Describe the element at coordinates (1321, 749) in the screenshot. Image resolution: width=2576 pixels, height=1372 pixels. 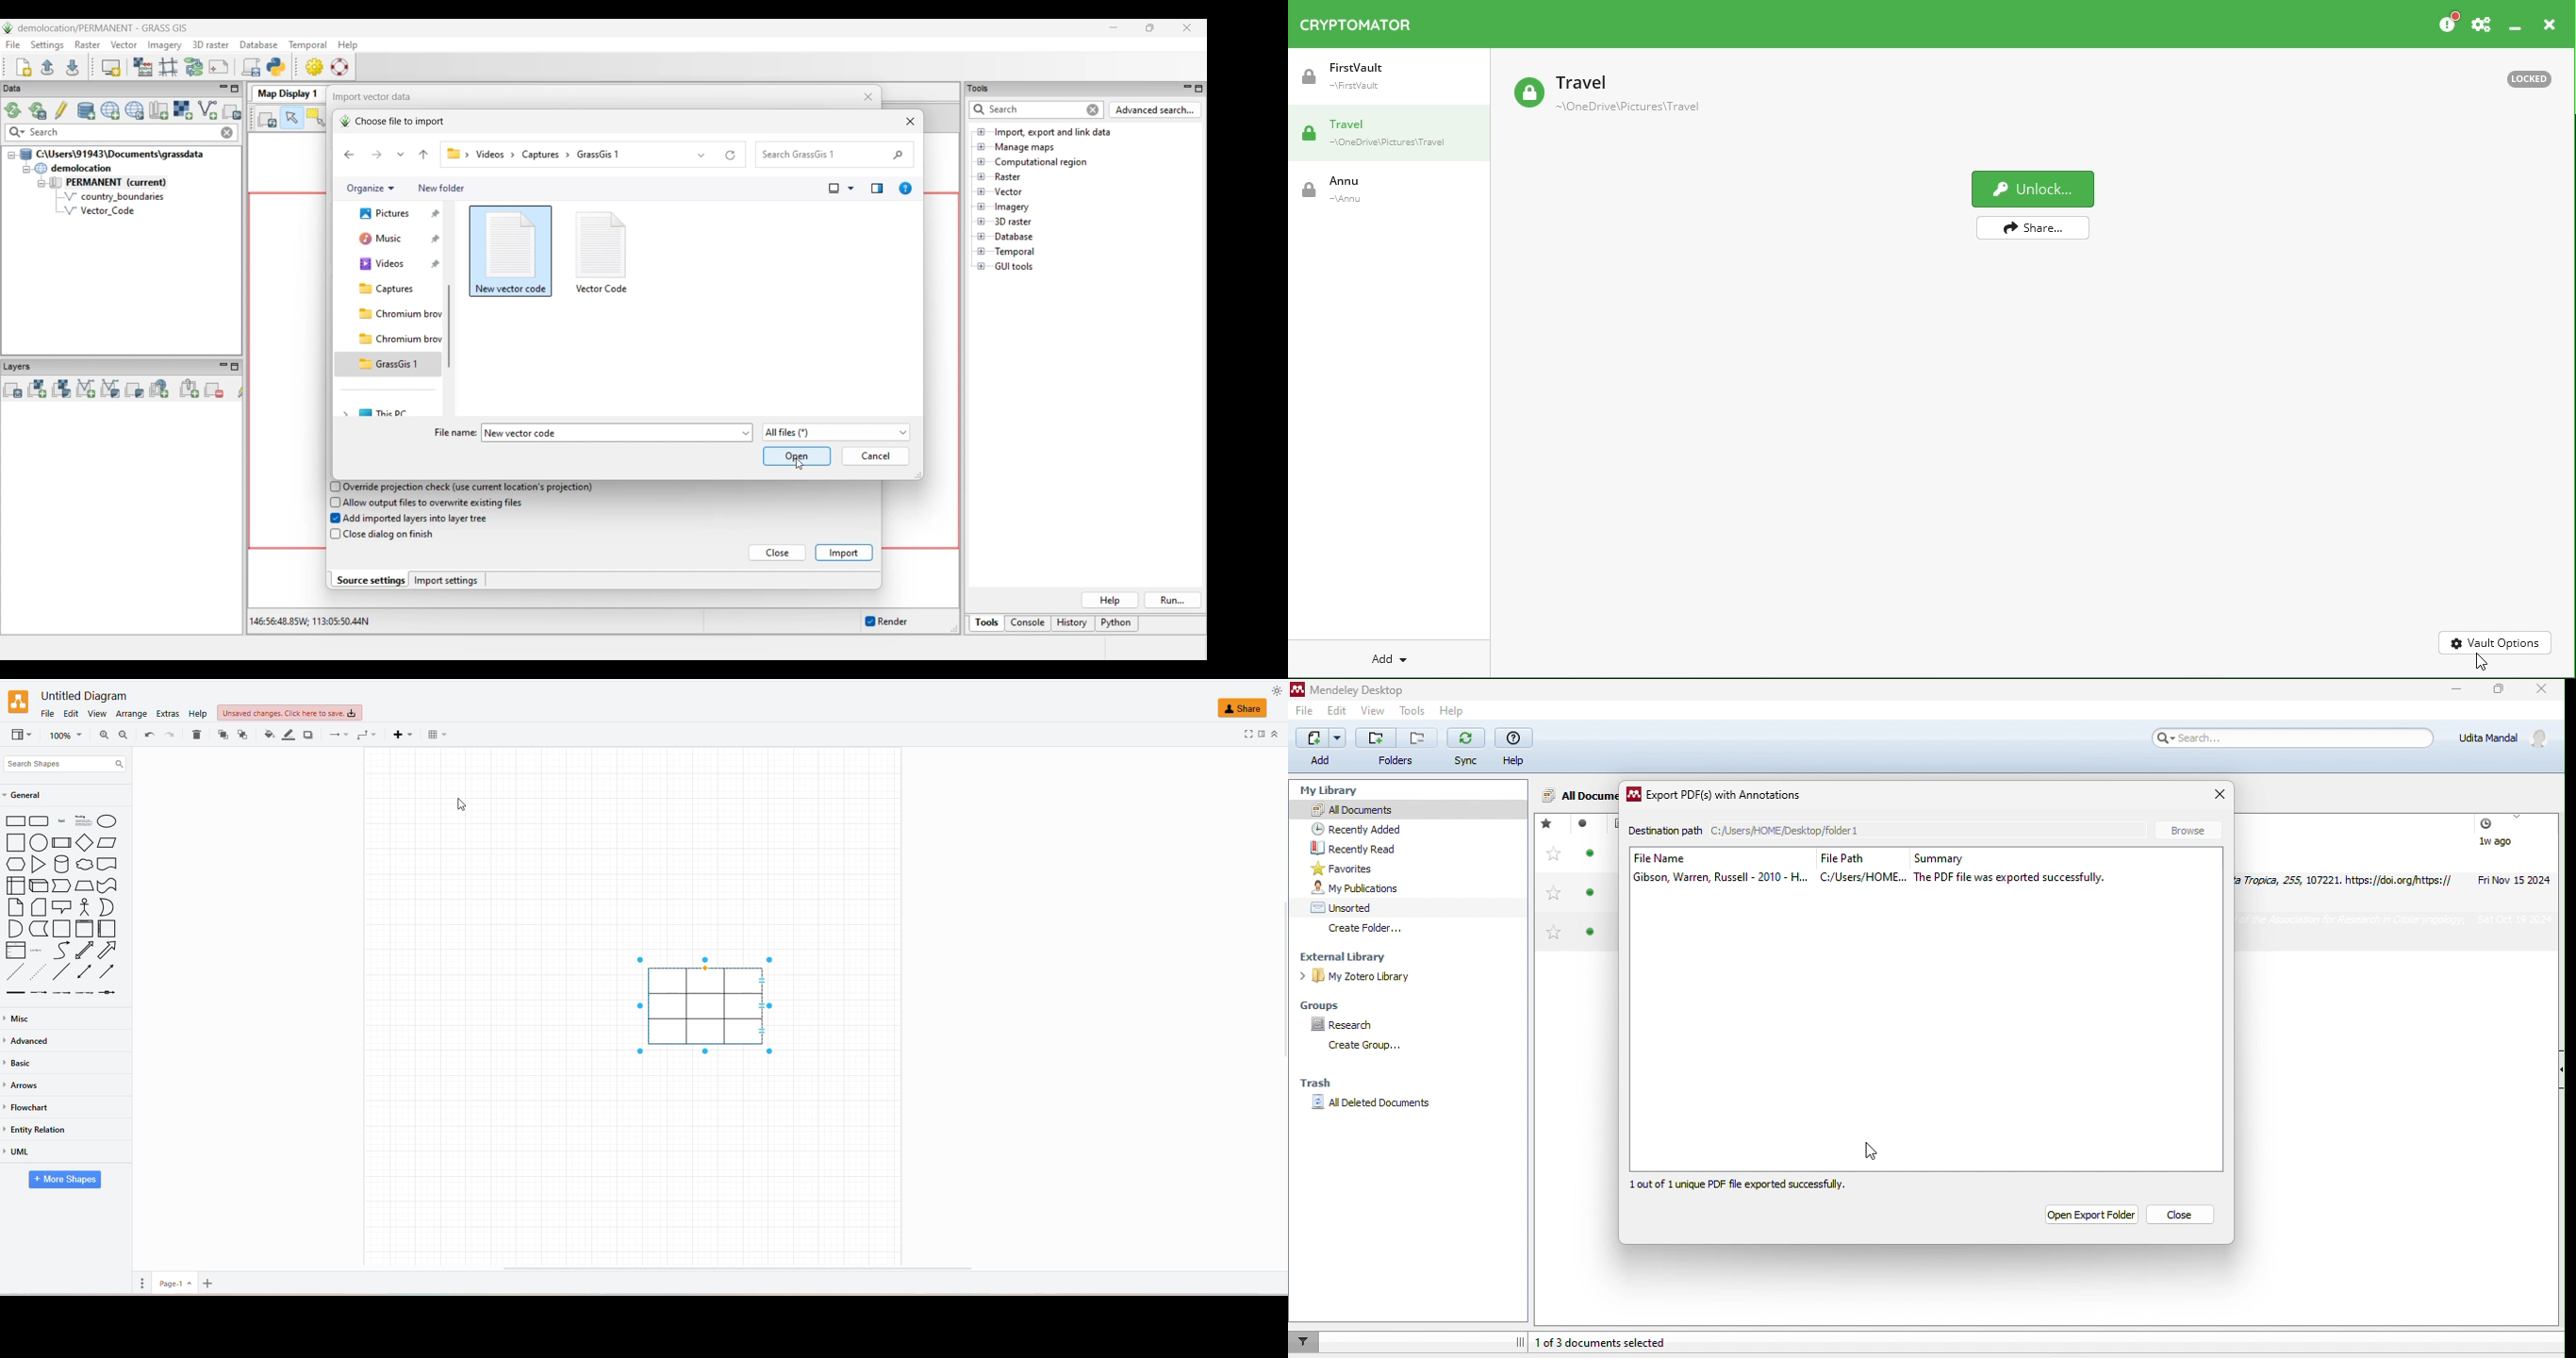
I see `add` at that location.